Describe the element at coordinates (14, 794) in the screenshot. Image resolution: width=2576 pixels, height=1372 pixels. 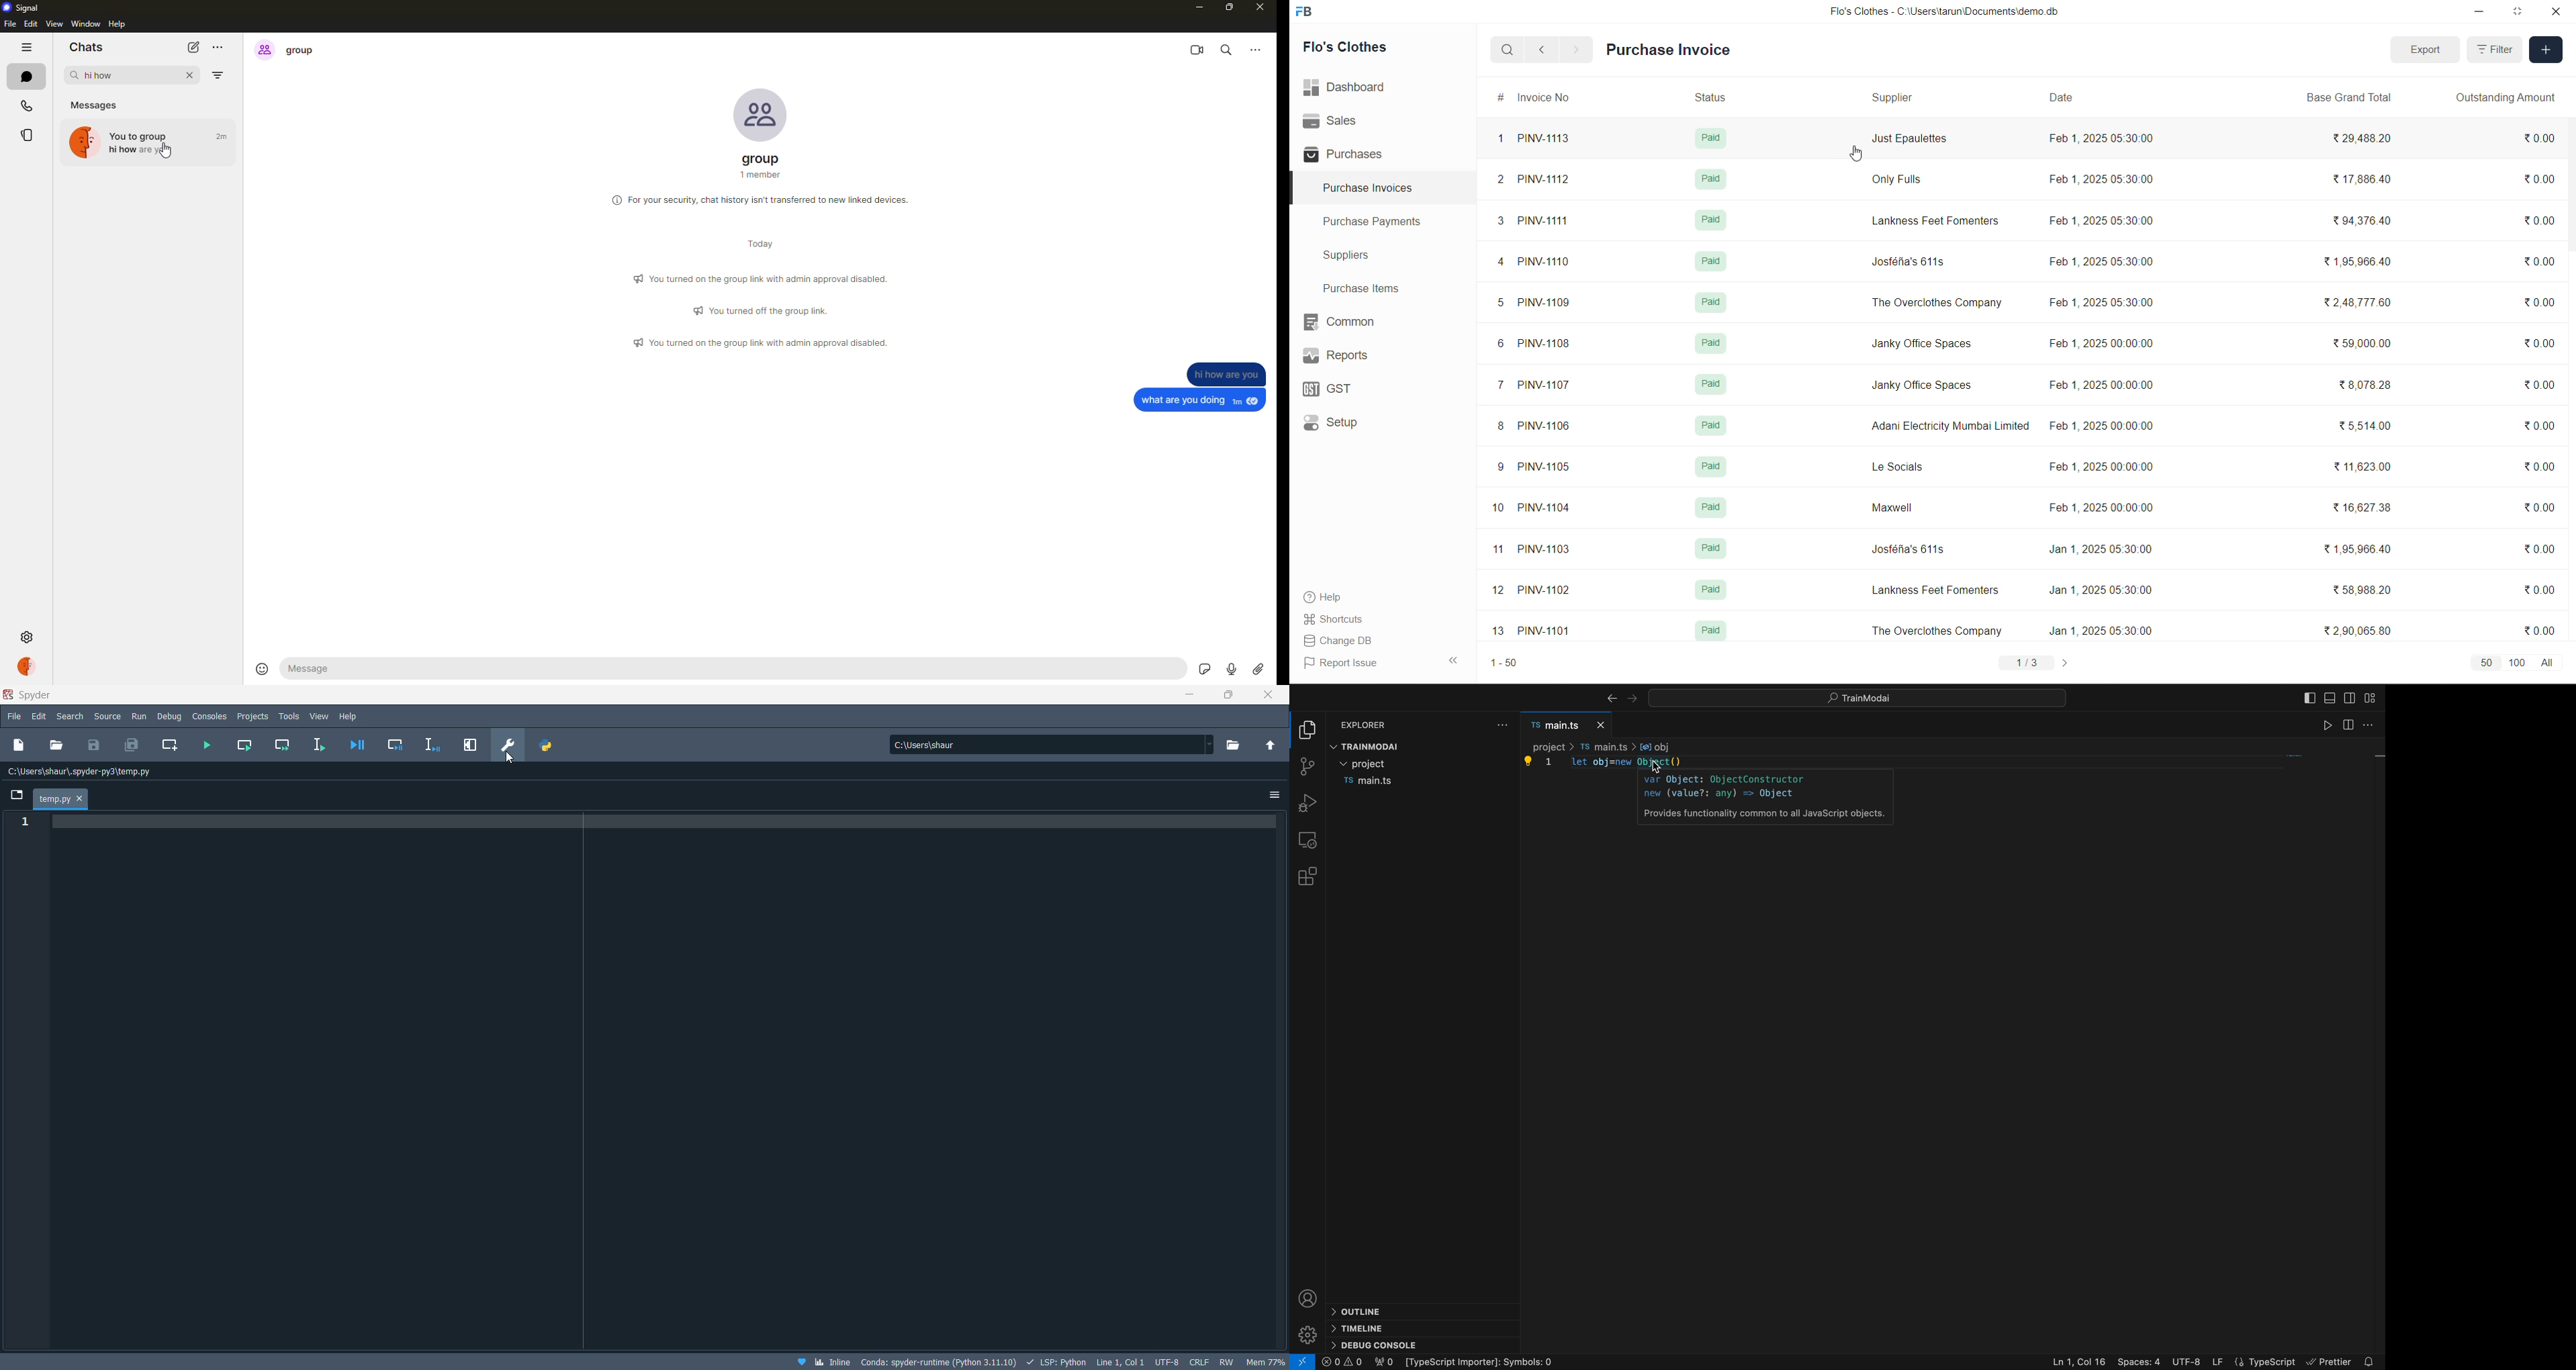
I see `screen` at that location.